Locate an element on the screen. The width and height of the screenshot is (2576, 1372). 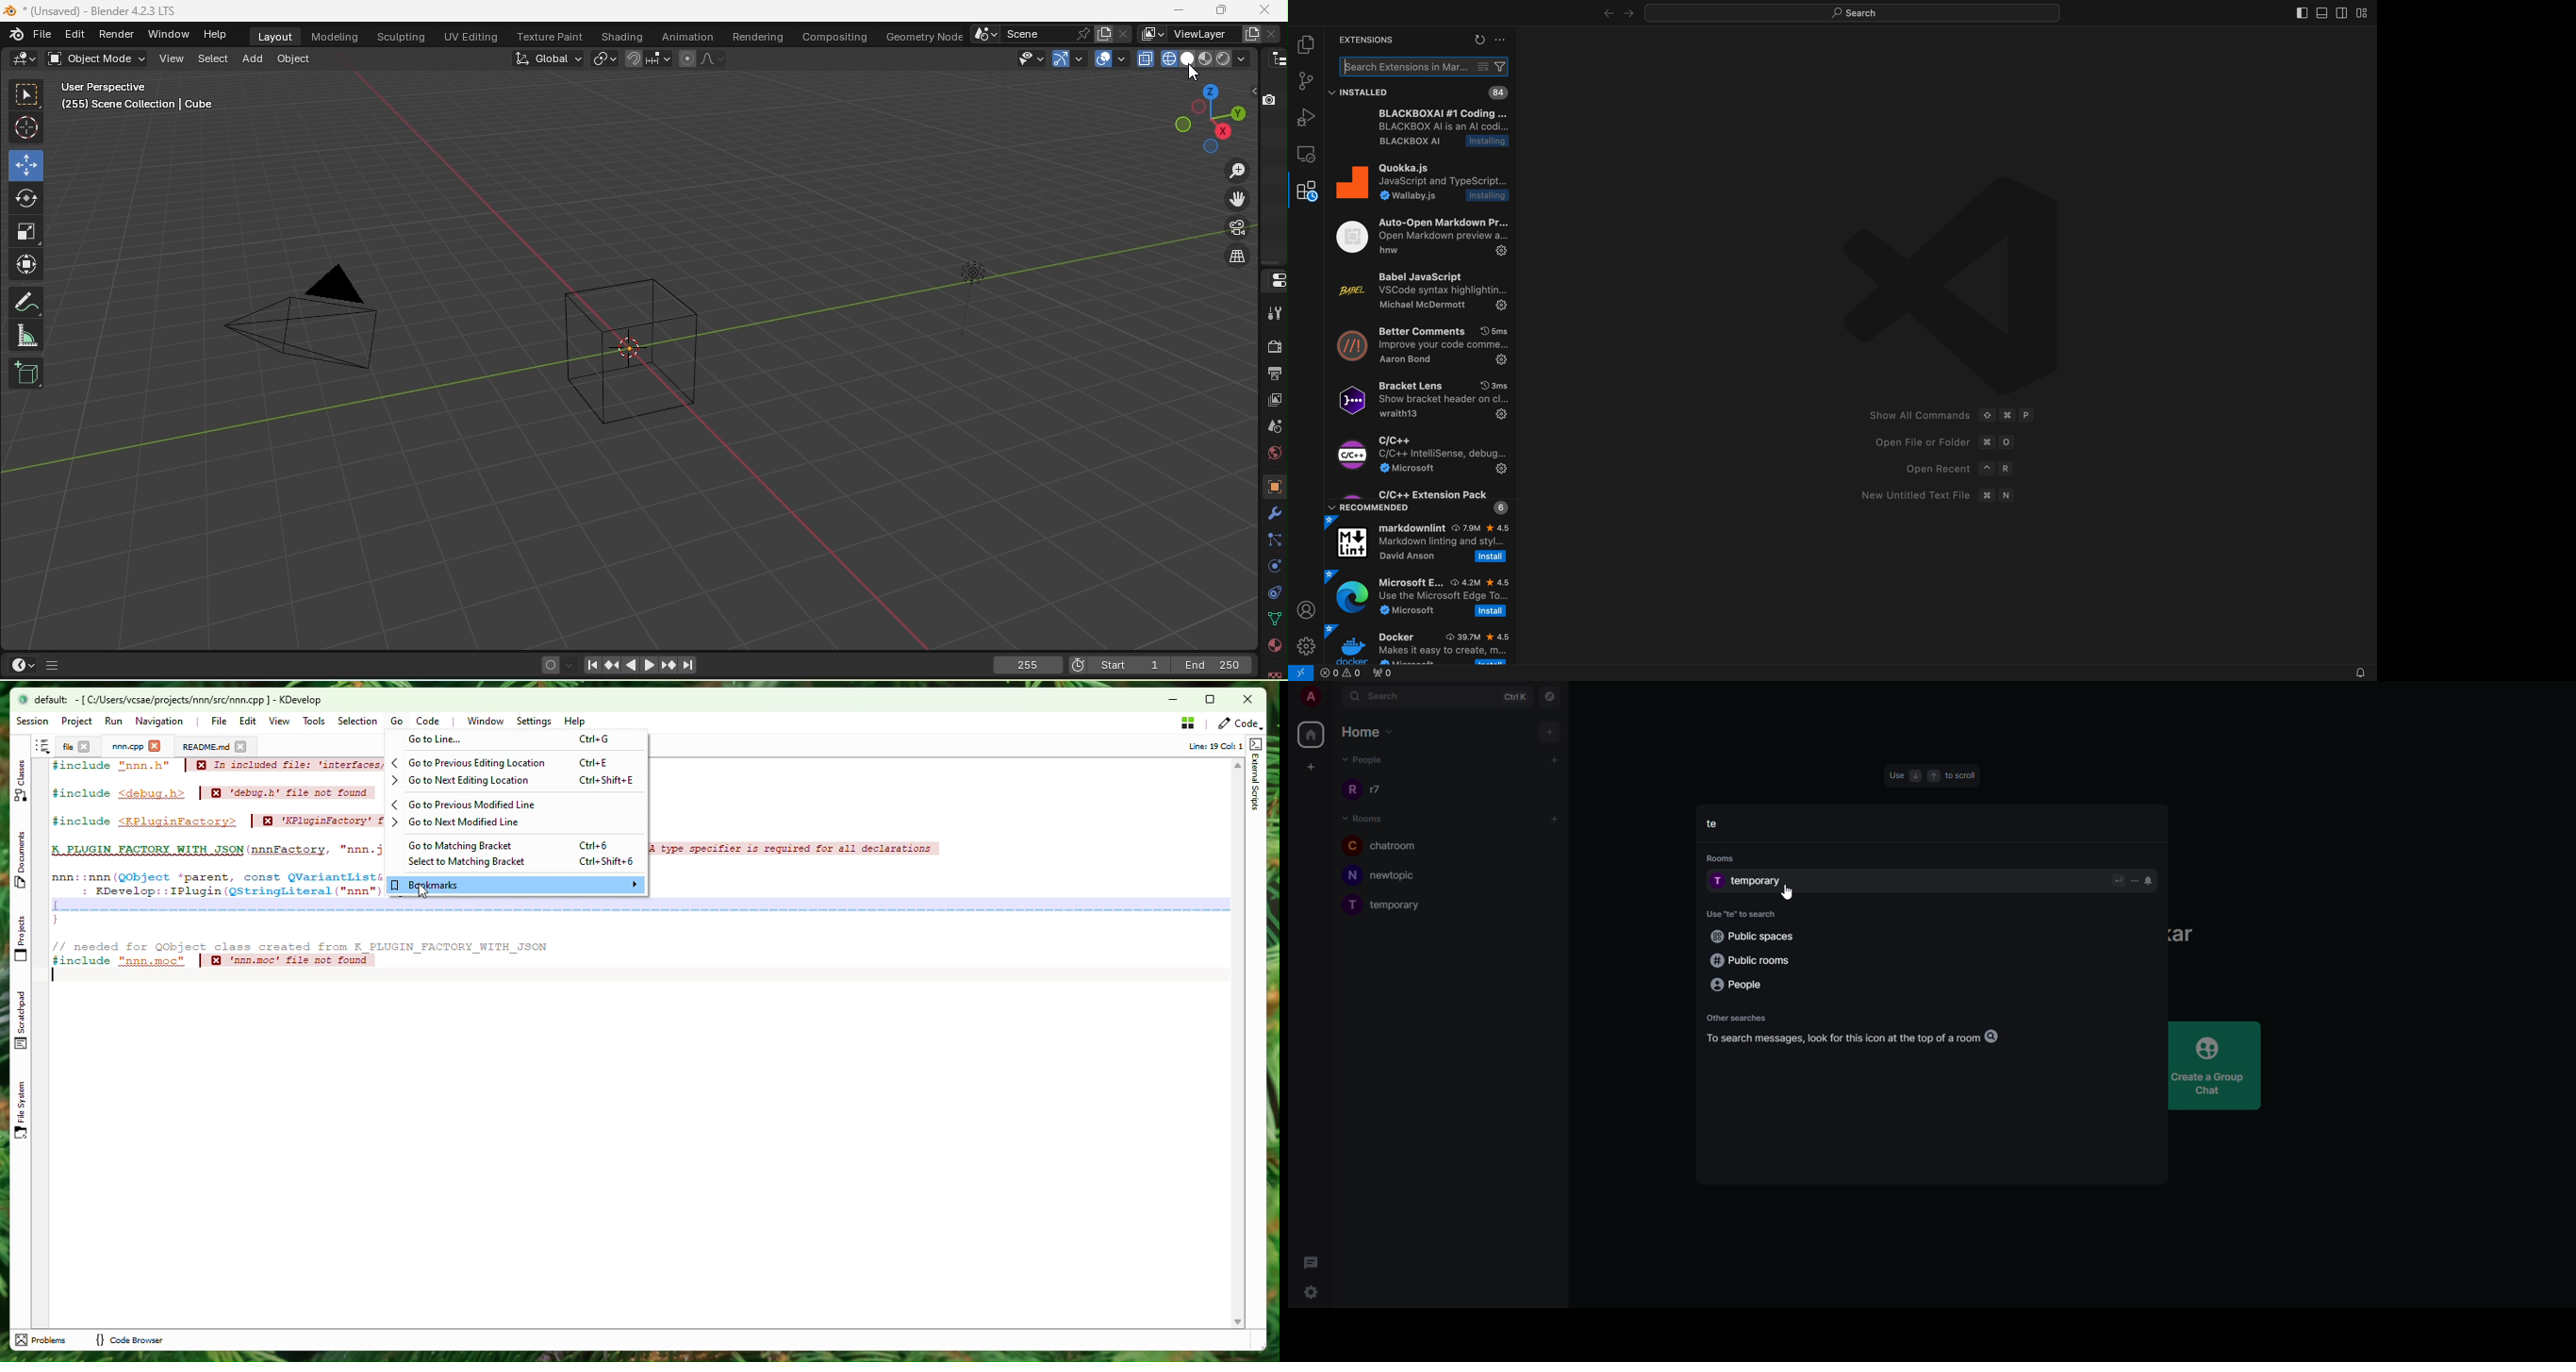
Rotate the view is located at coordinates (1181, 125).